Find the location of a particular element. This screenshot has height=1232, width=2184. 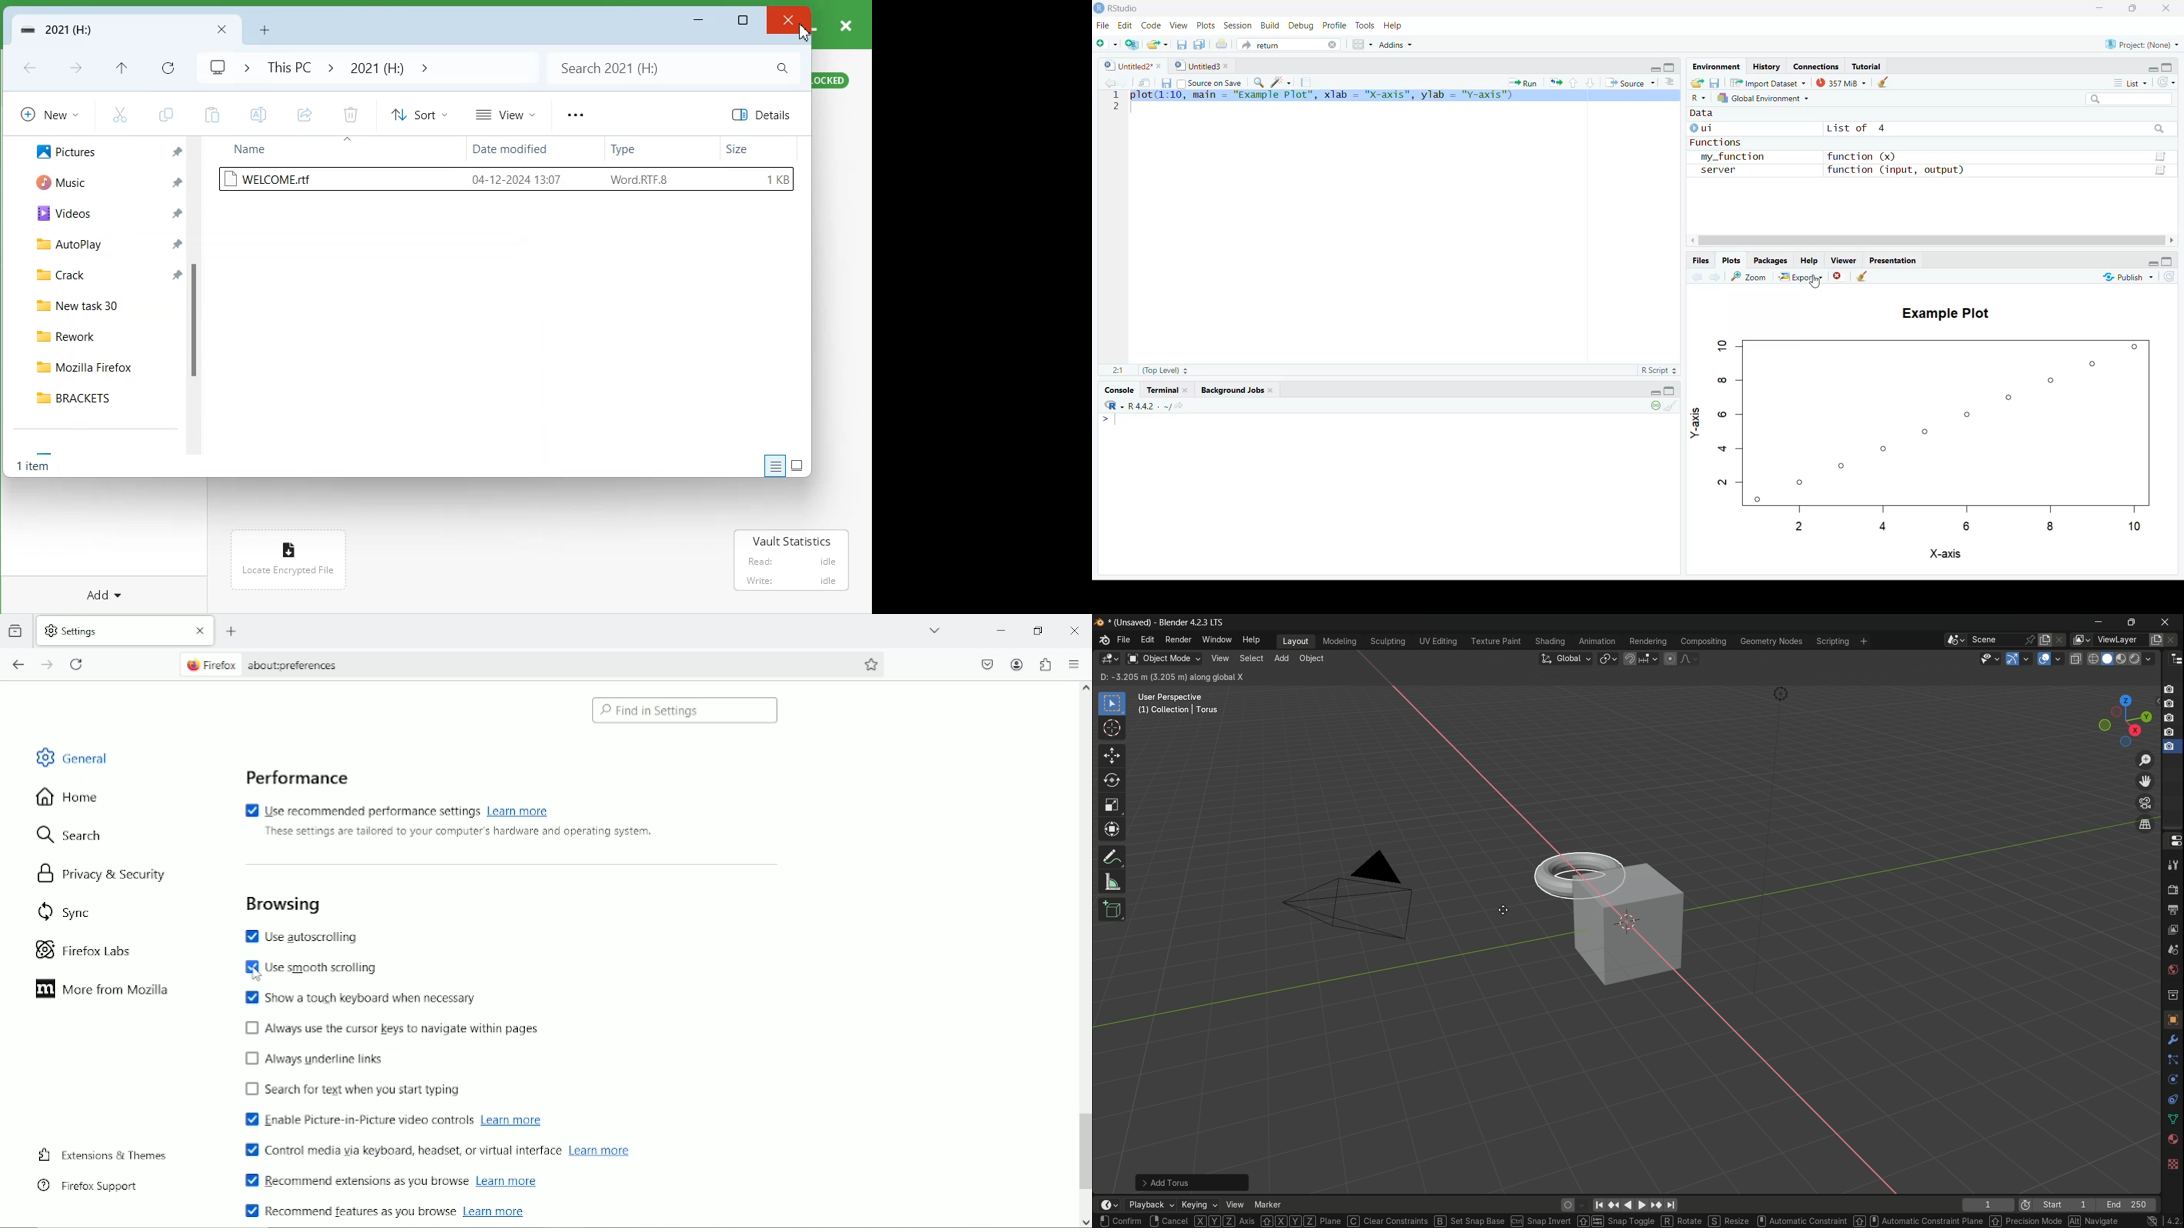

Files is located at coordinates (1702, 260).